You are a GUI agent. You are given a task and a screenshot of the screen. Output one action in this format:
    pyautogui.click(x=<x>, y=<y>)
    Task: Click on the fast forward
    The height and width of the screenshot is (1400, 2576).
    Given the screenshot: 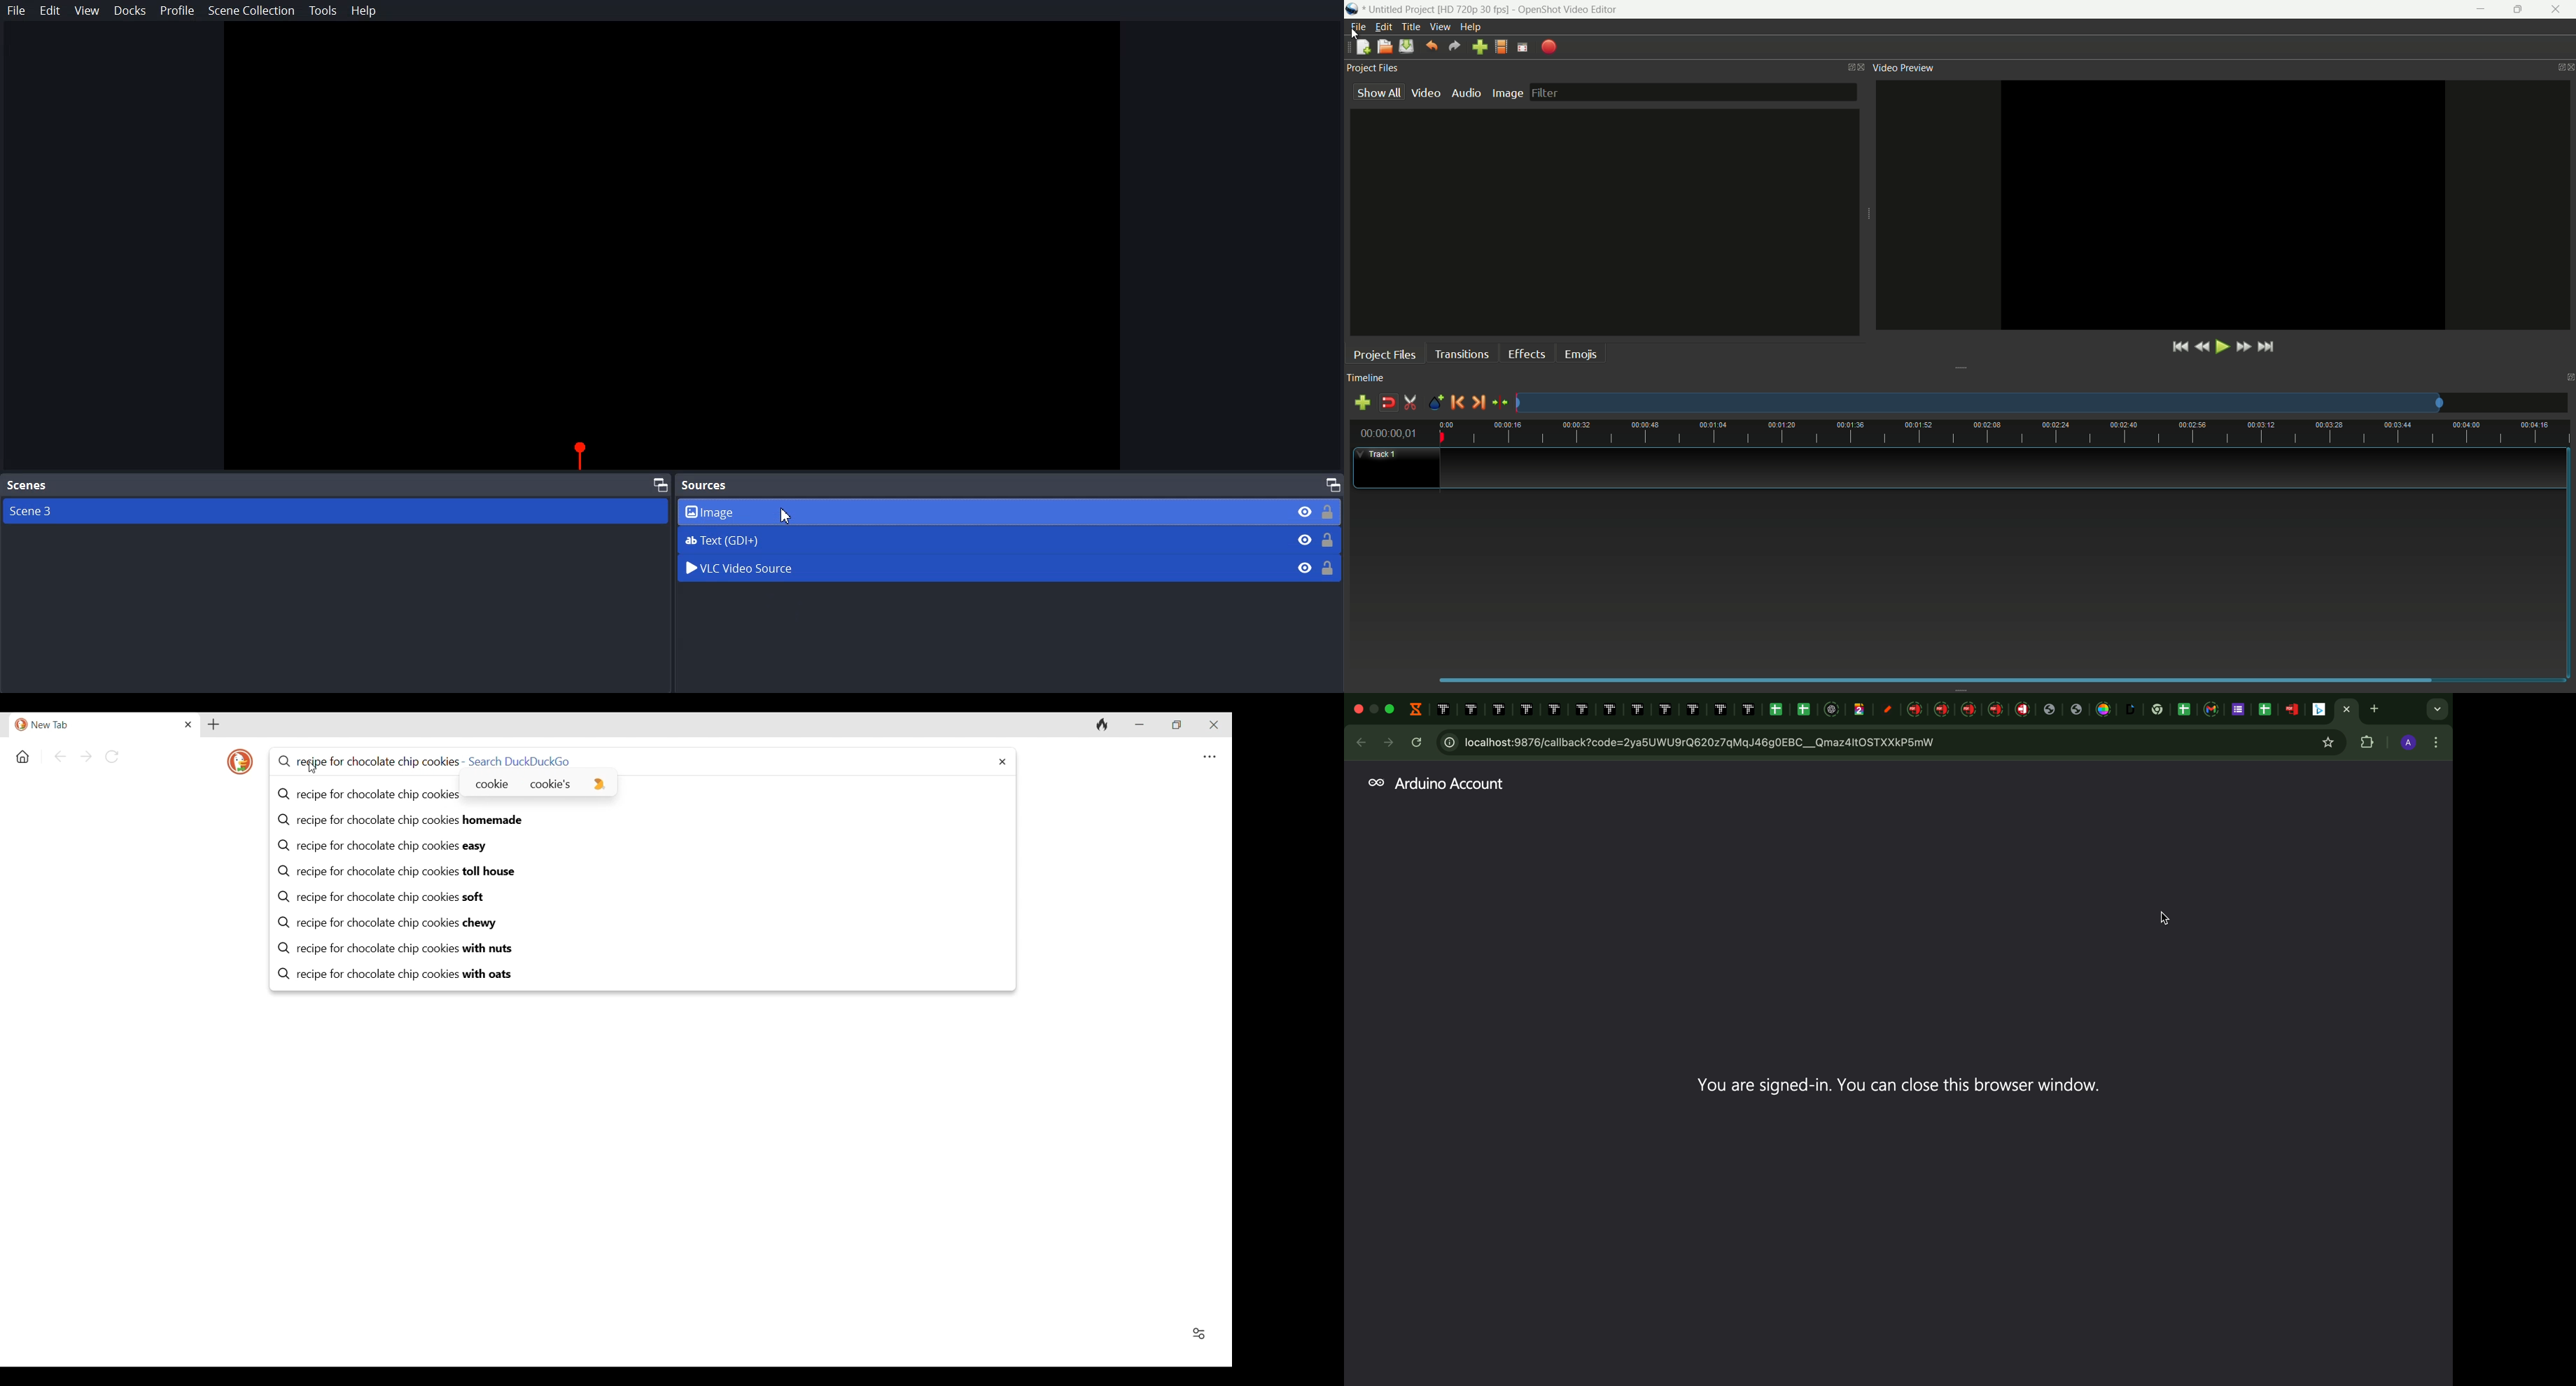 What is the action you would take?
    pyautogui.click(x=2243, y=347)
    